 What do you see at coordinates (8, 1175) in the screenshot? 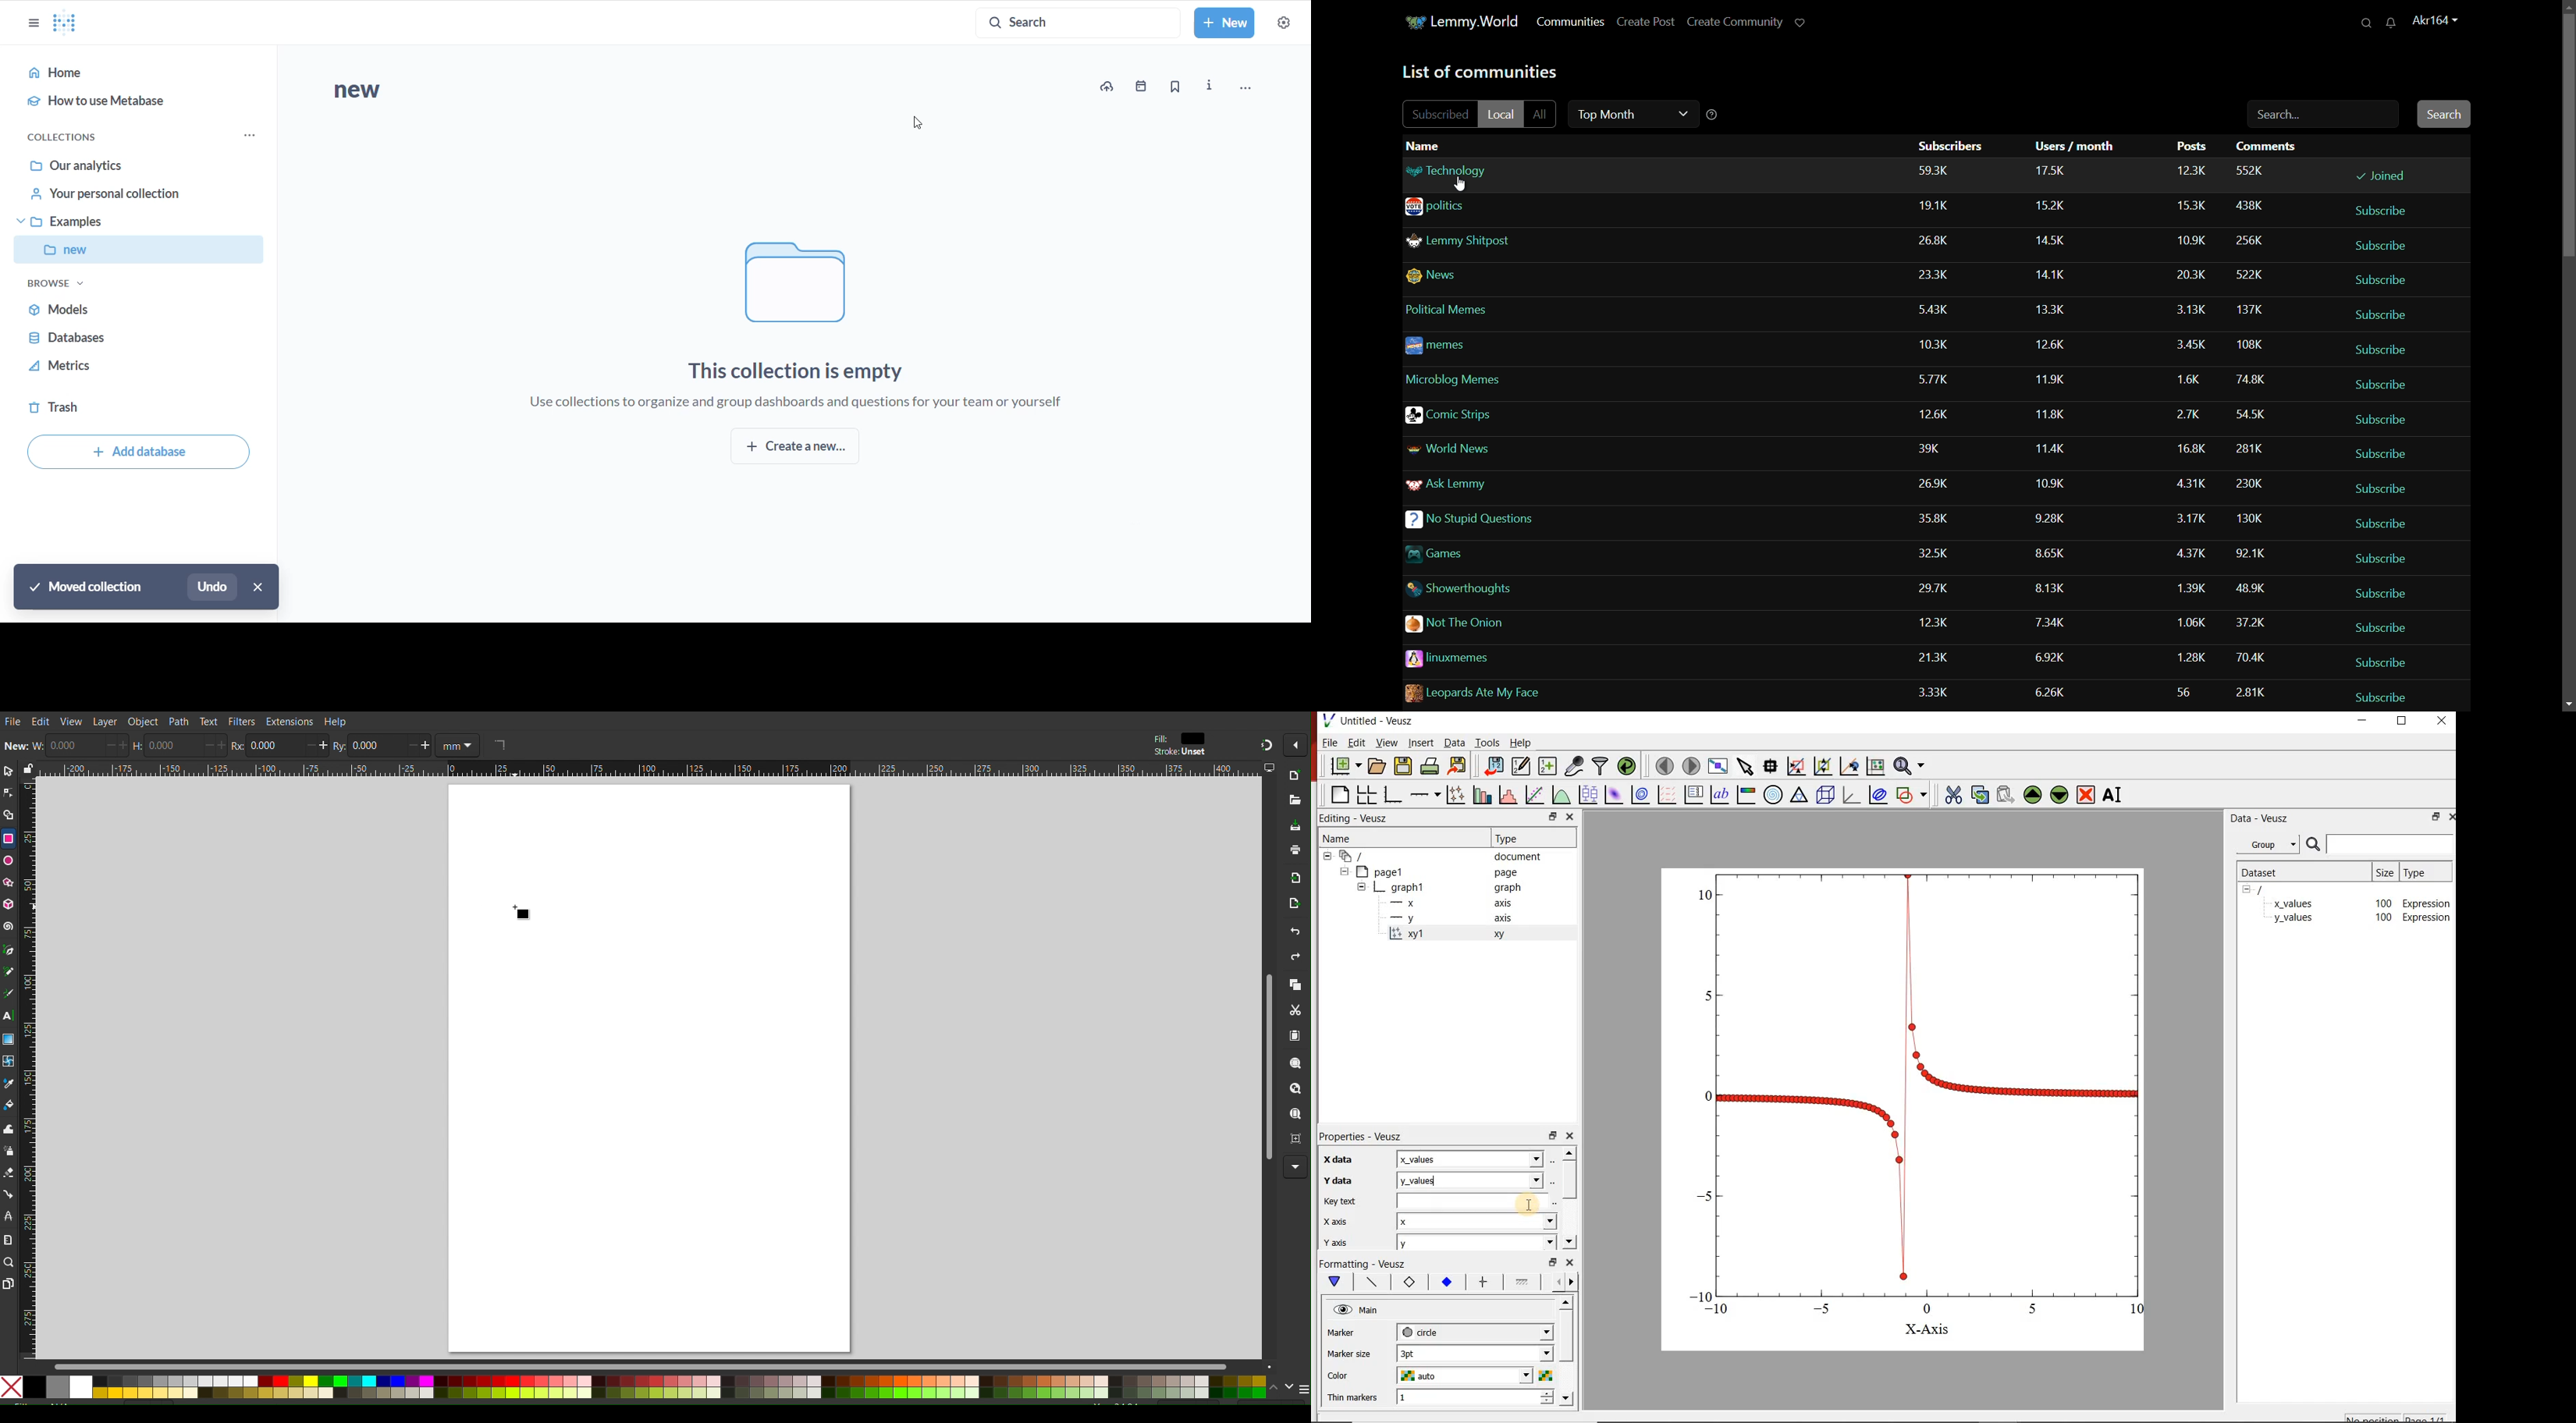
I see `Erase Tool` at bounding box center [8, 1175].